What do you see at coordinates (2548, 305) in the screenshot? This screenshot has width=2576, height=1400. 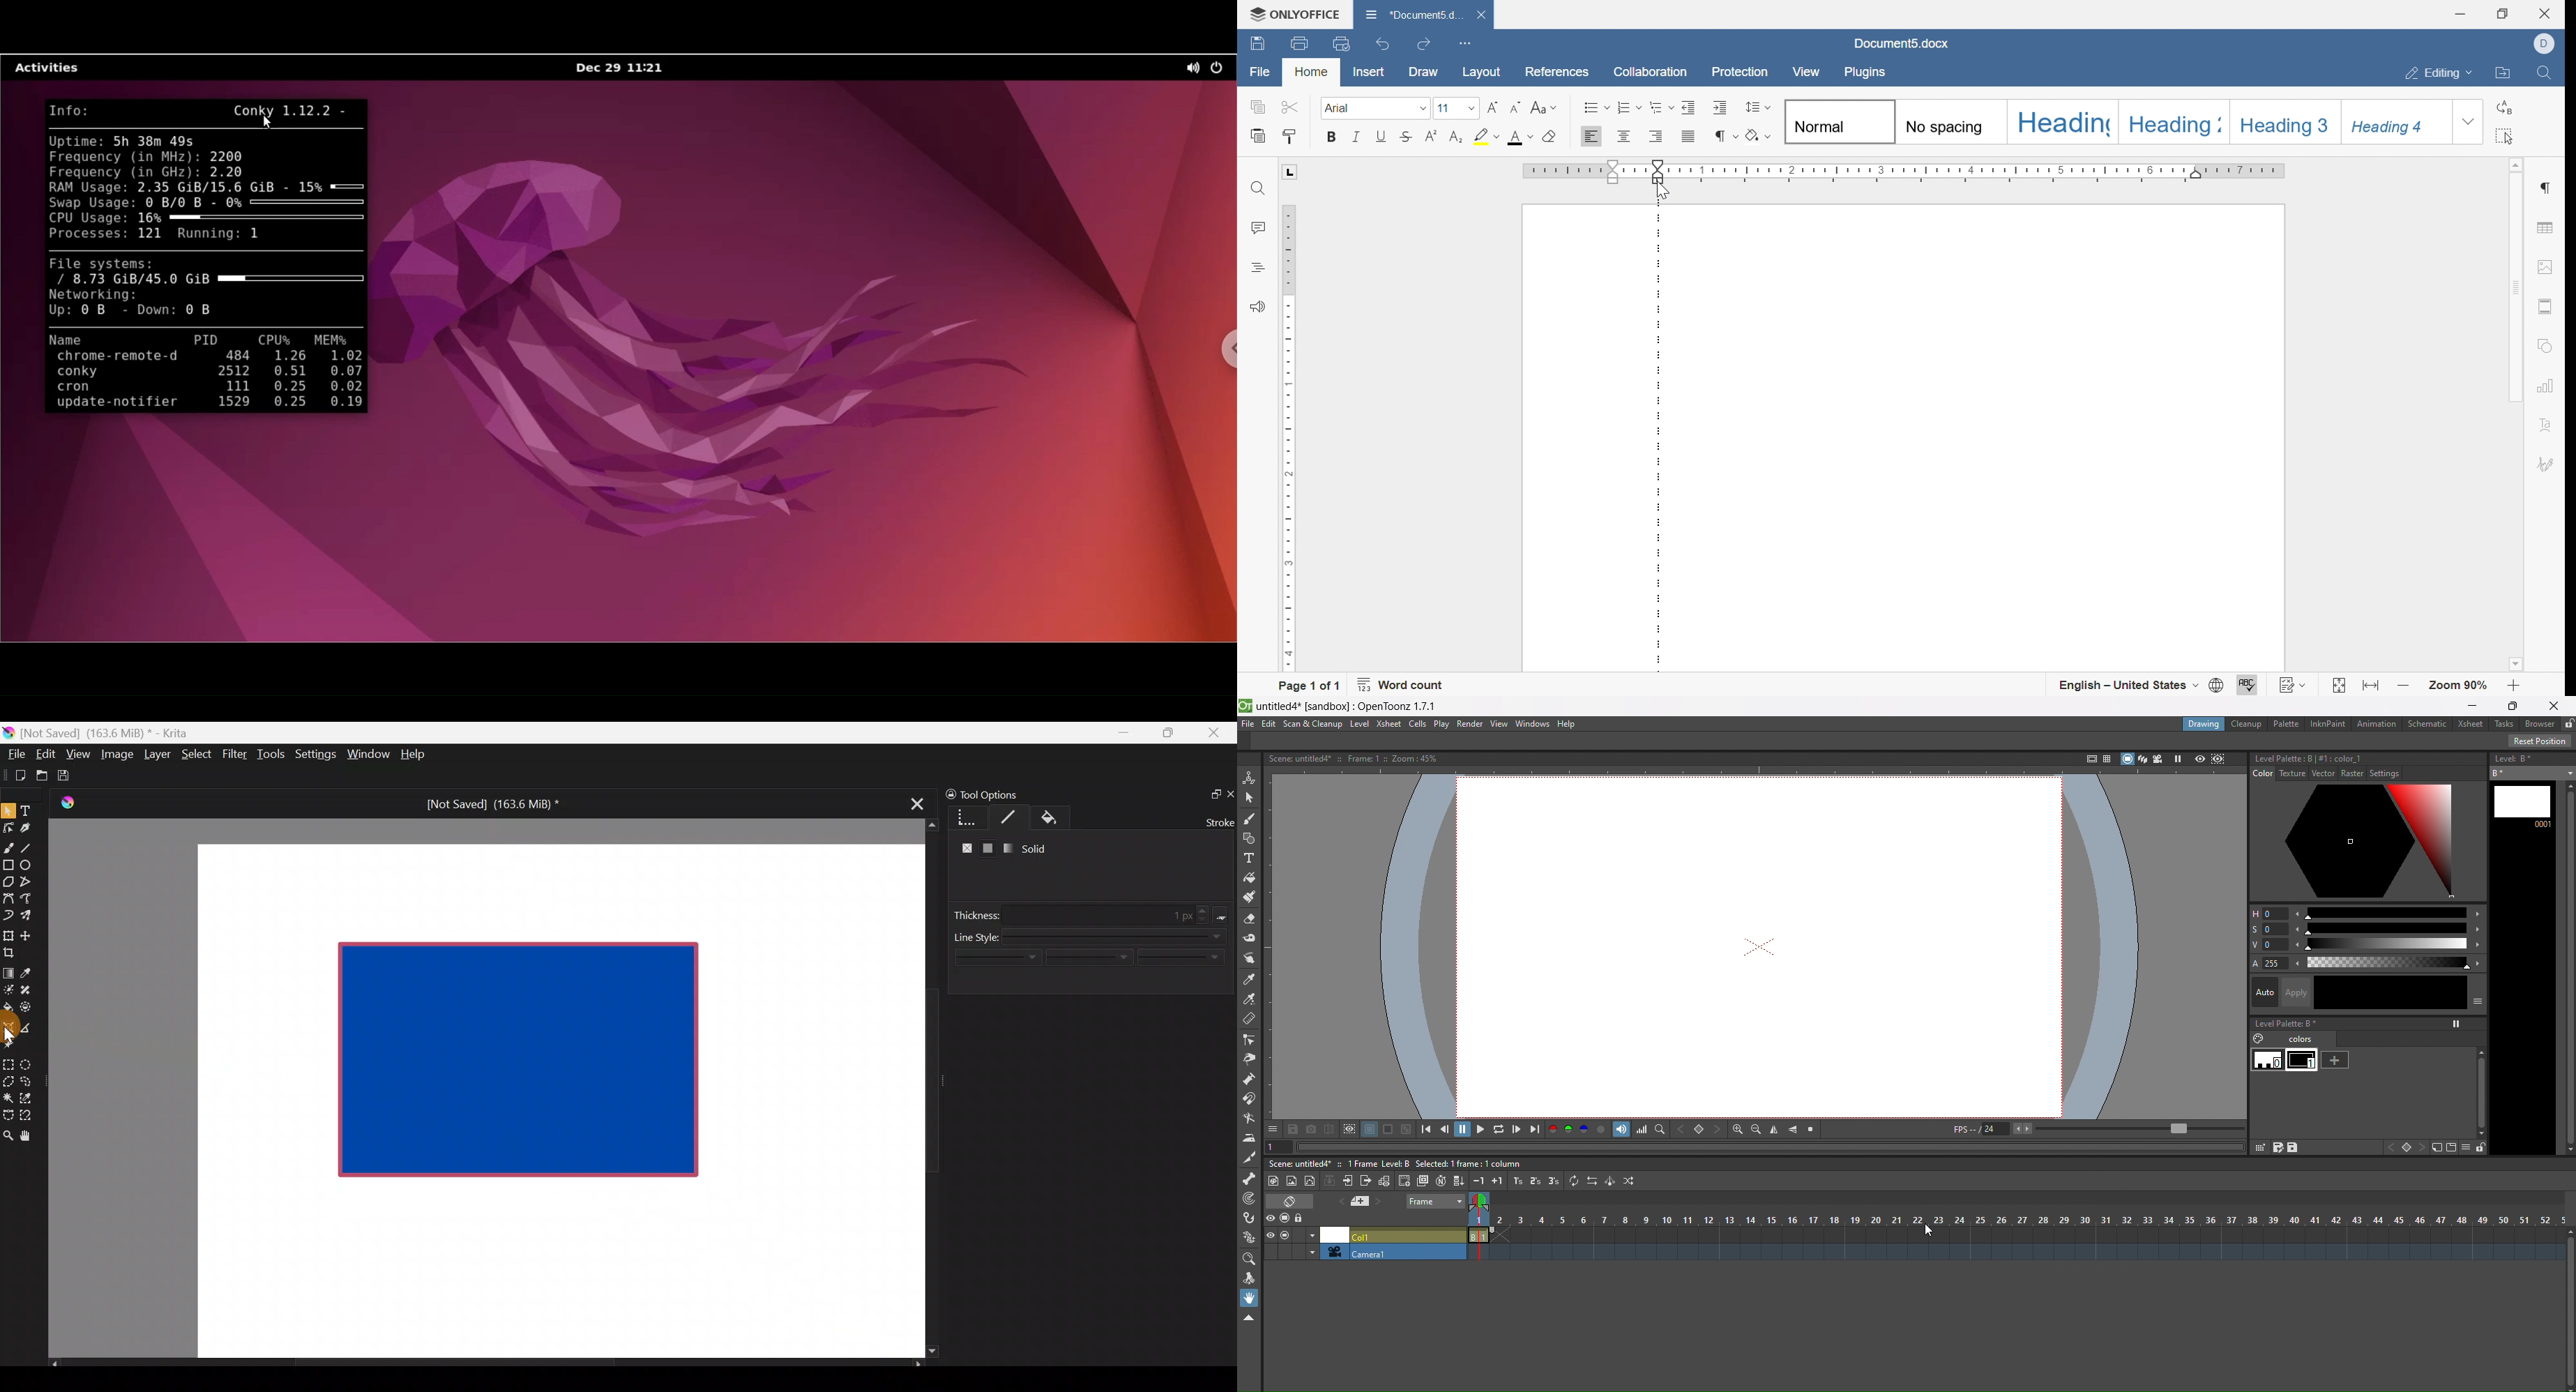 I see `header and footer settings` at bounding box center [2548, 305].